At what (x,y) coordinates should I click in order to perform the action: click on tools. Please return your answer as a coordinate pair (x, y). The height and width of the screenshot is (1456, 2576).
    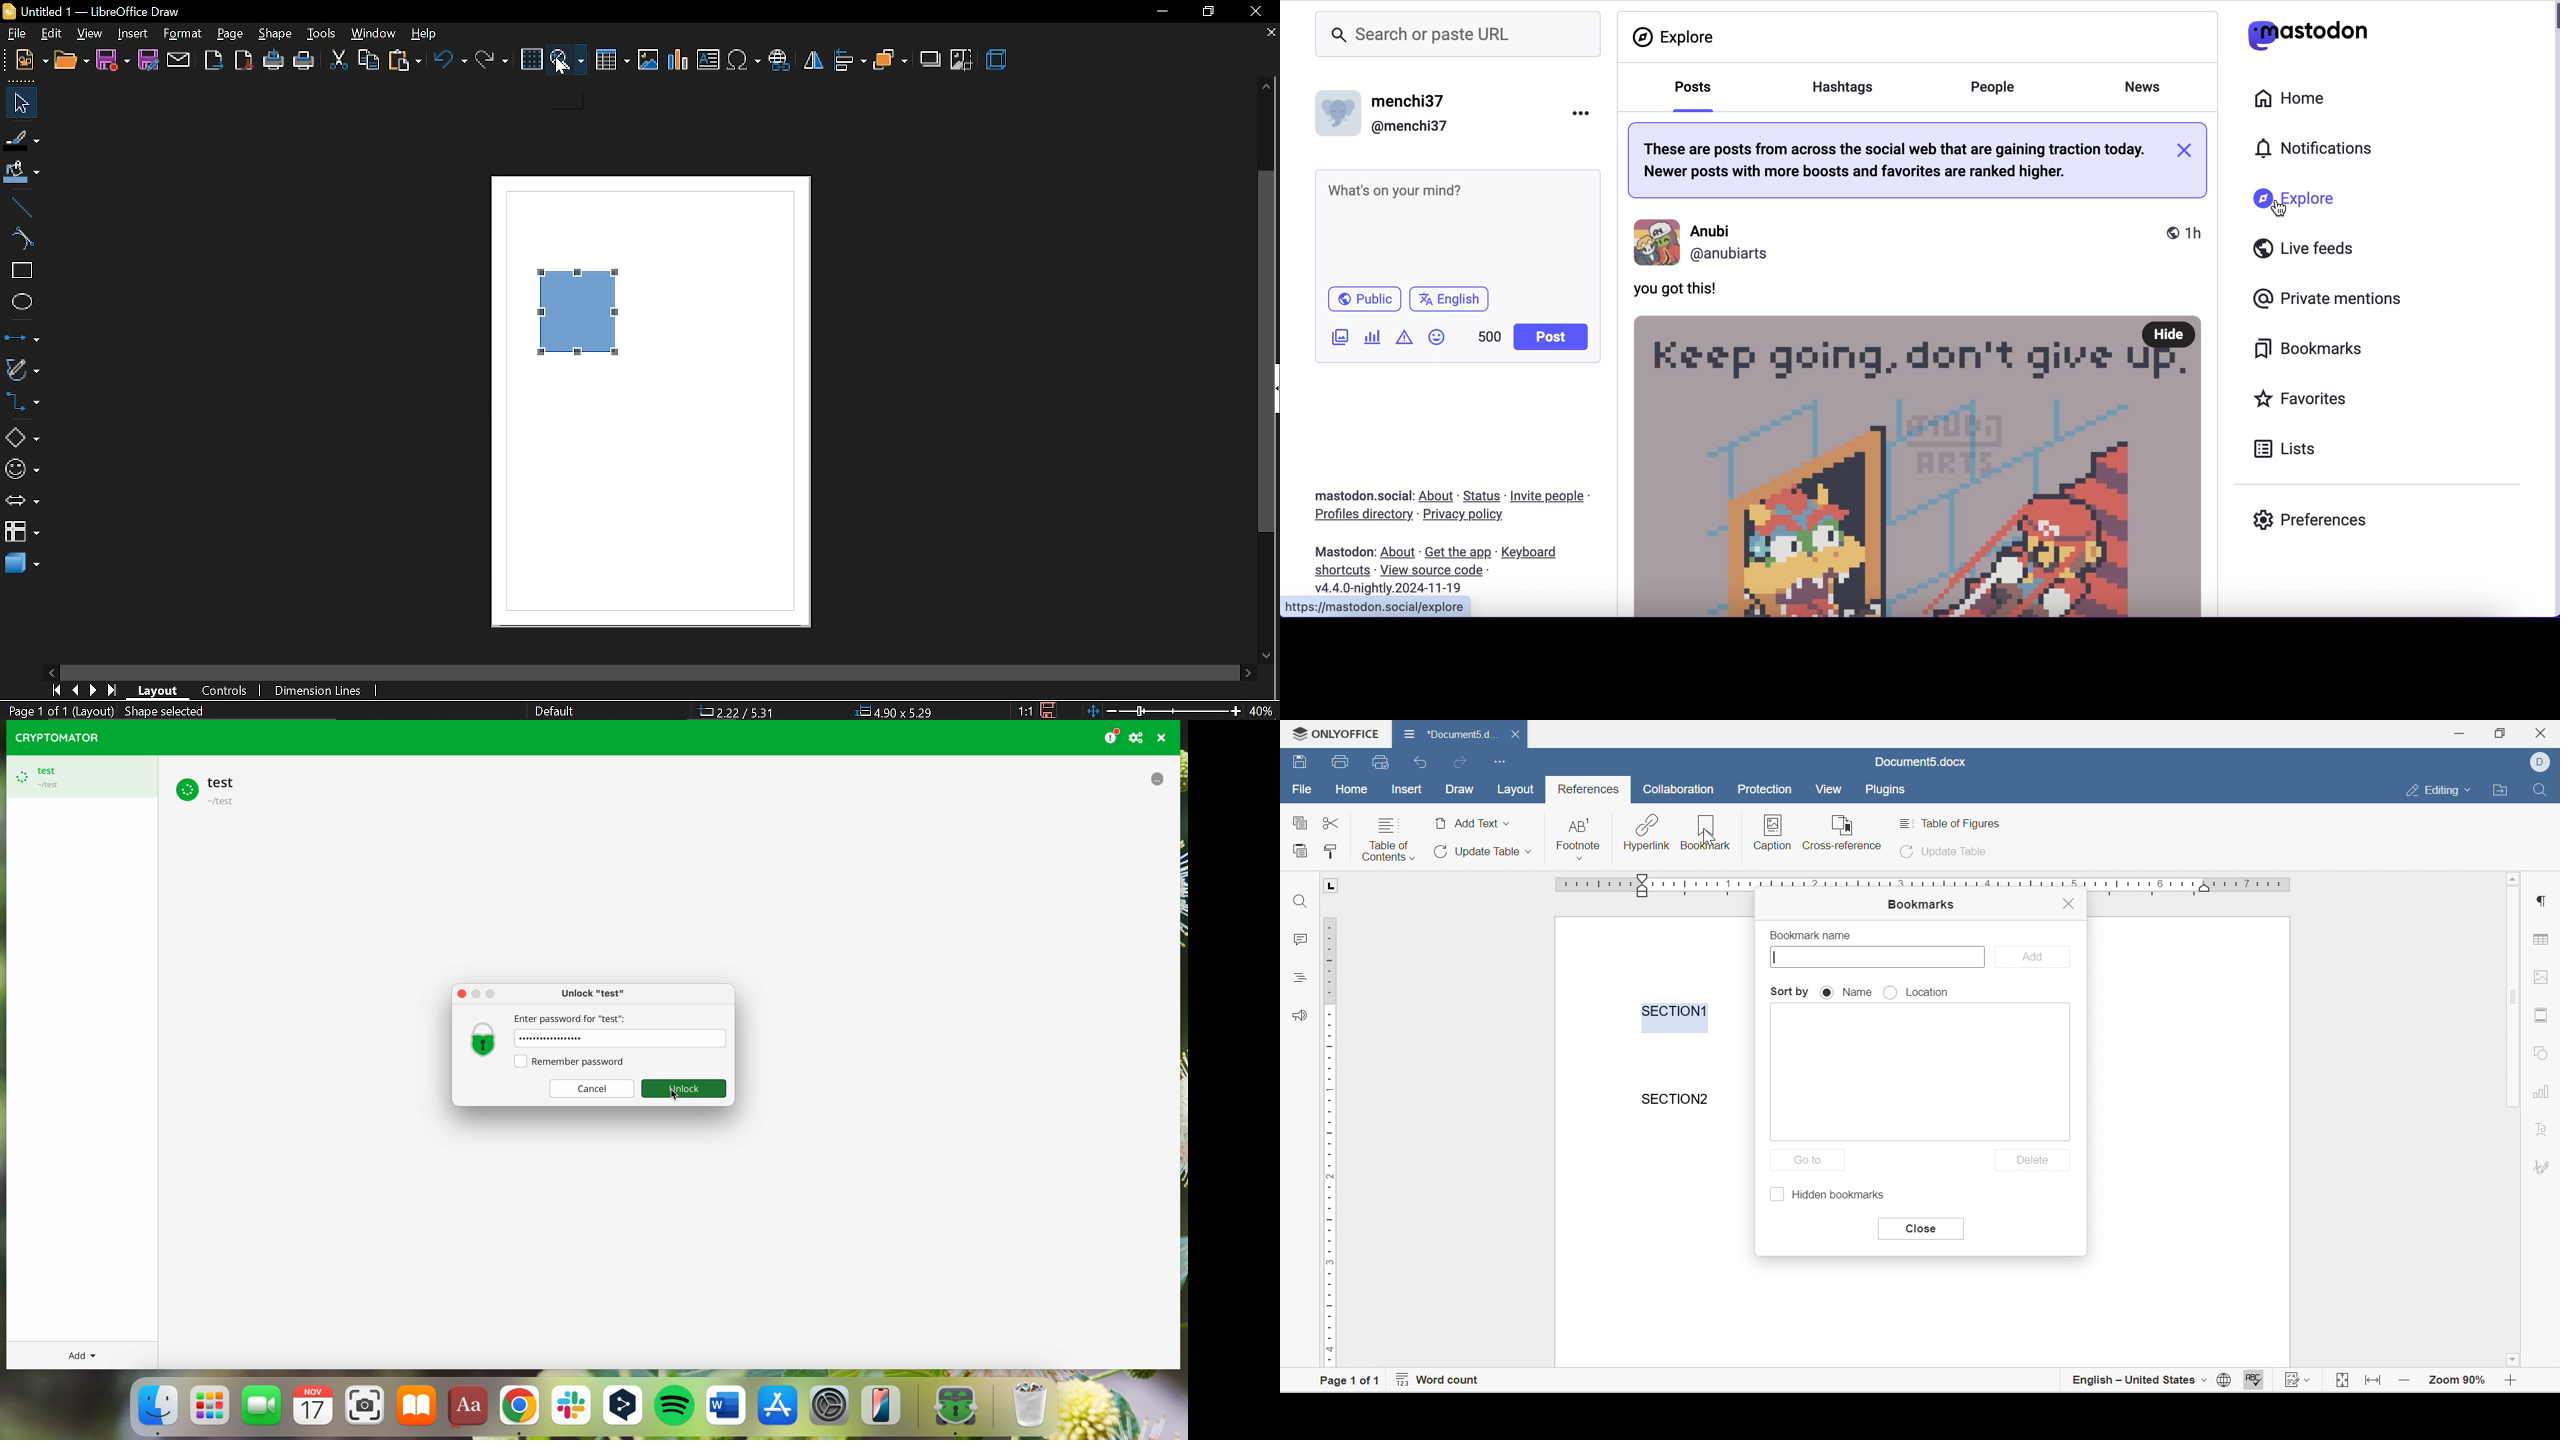
    Looking at the image, I should click on (322, 35).